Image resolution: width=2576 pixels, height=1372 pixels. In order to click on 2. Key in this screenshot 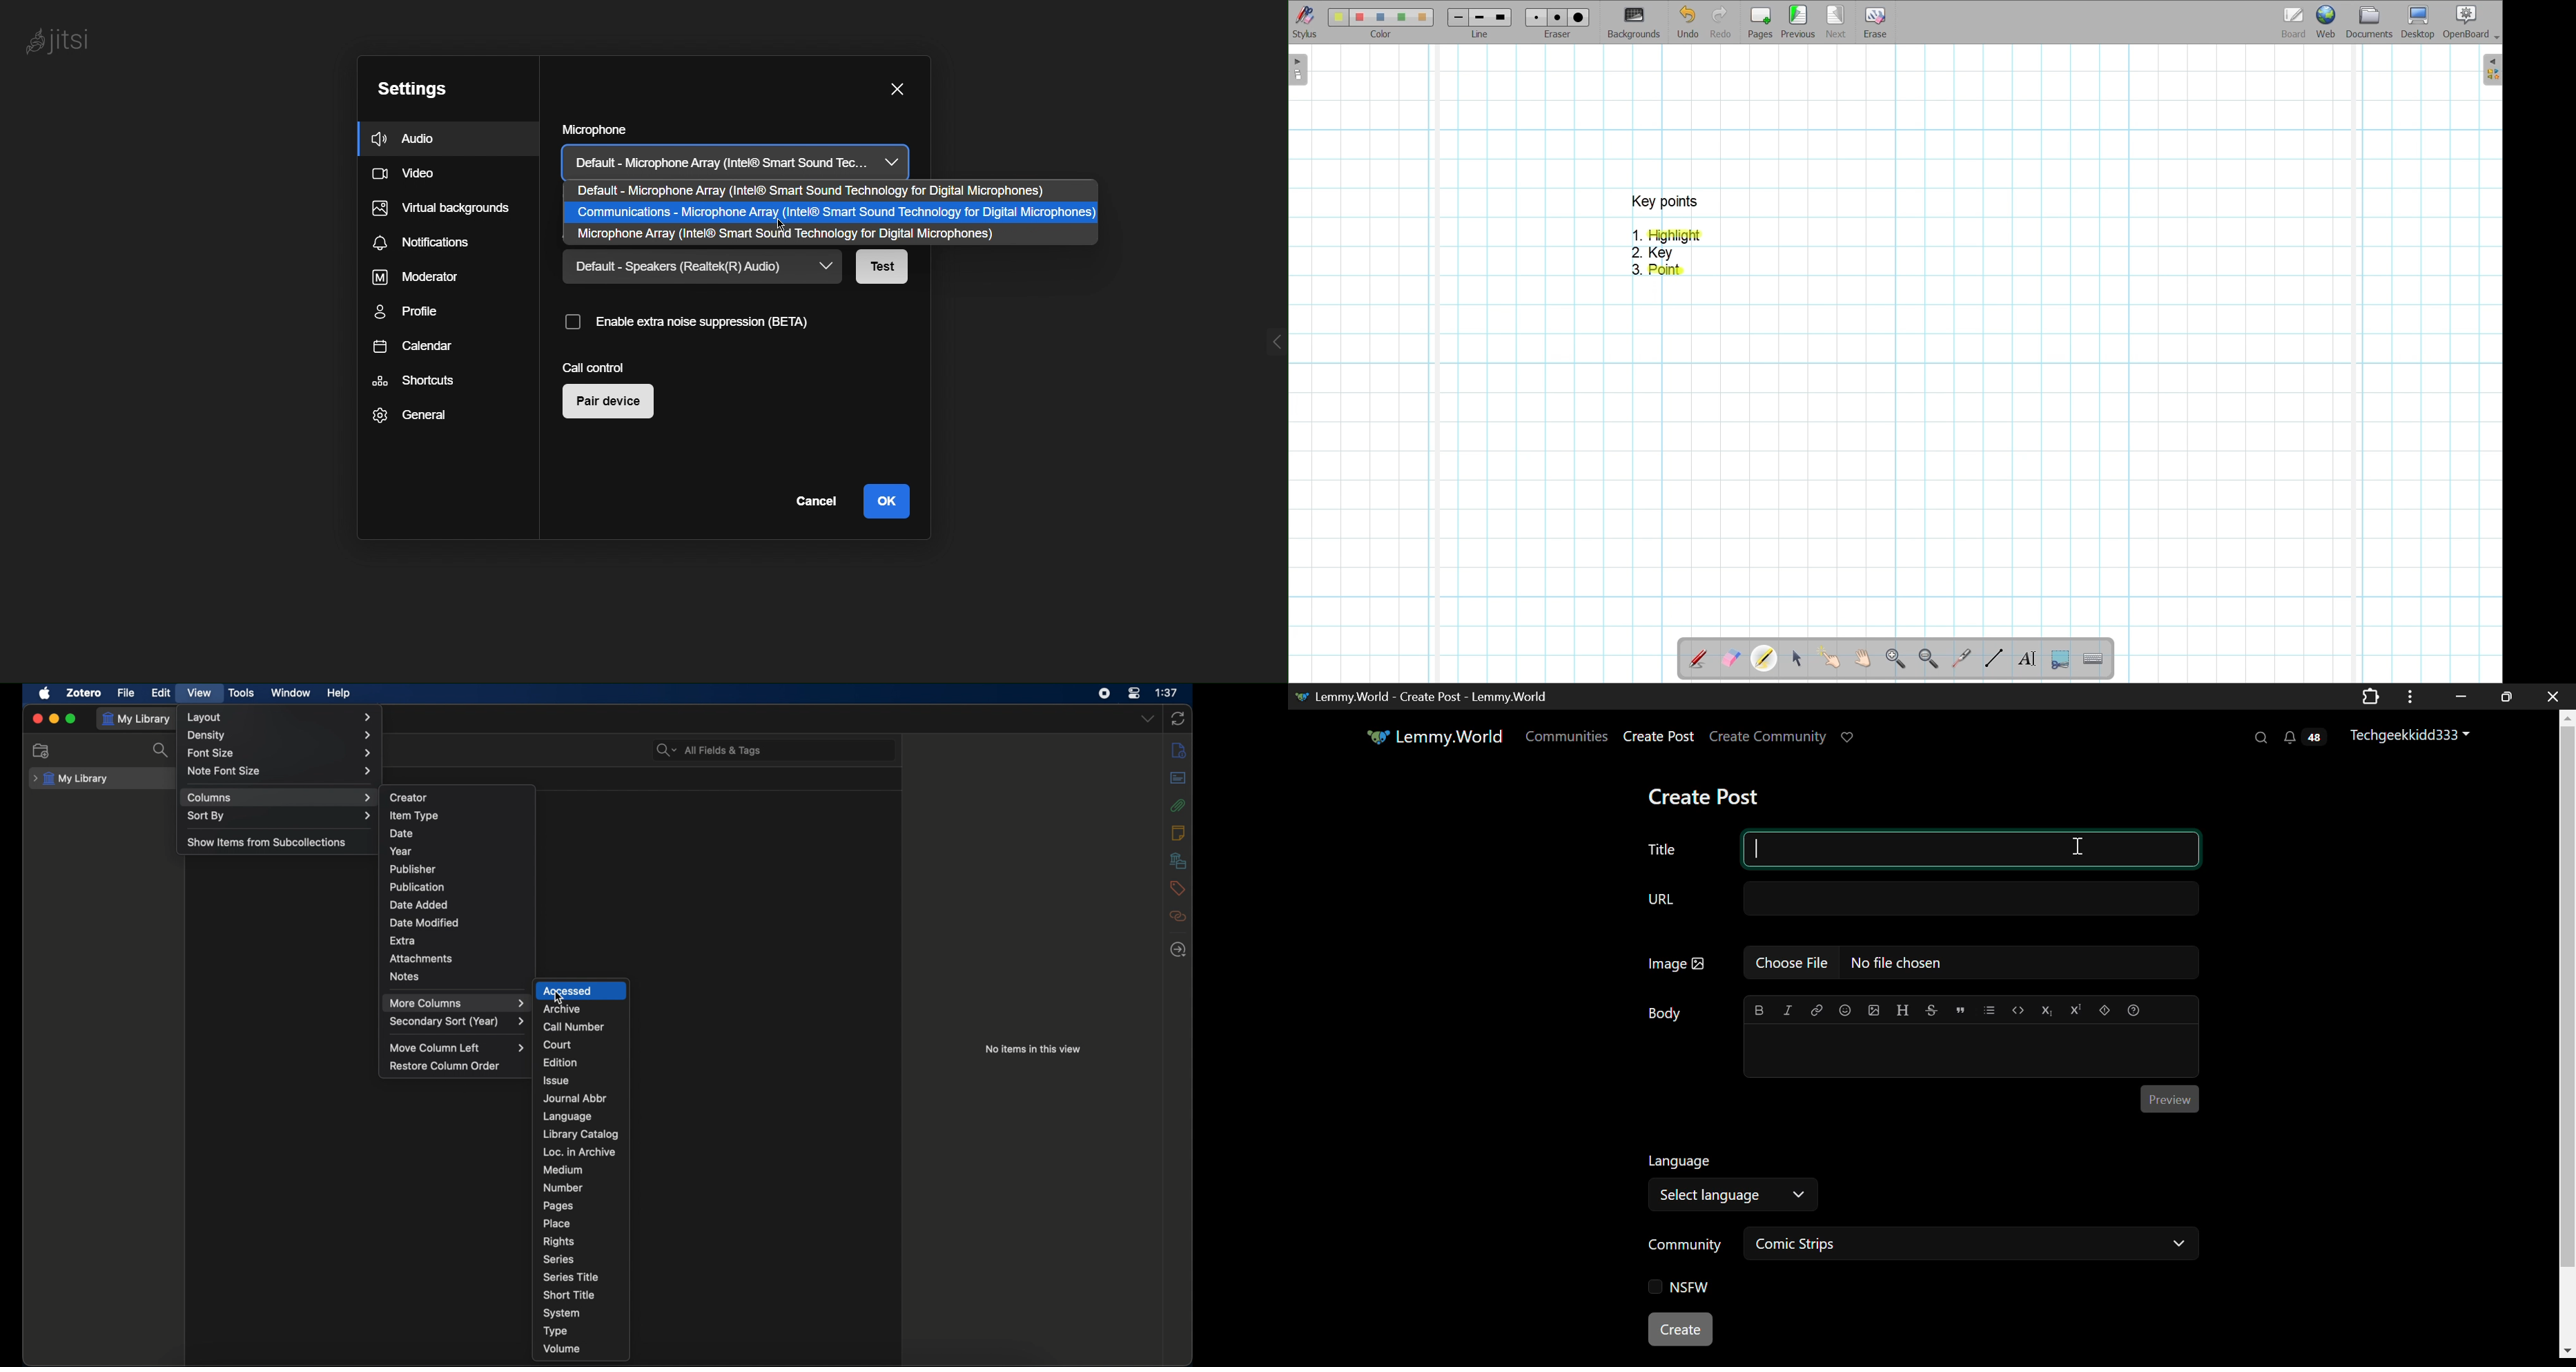, I will do `click(1654, 253)`.